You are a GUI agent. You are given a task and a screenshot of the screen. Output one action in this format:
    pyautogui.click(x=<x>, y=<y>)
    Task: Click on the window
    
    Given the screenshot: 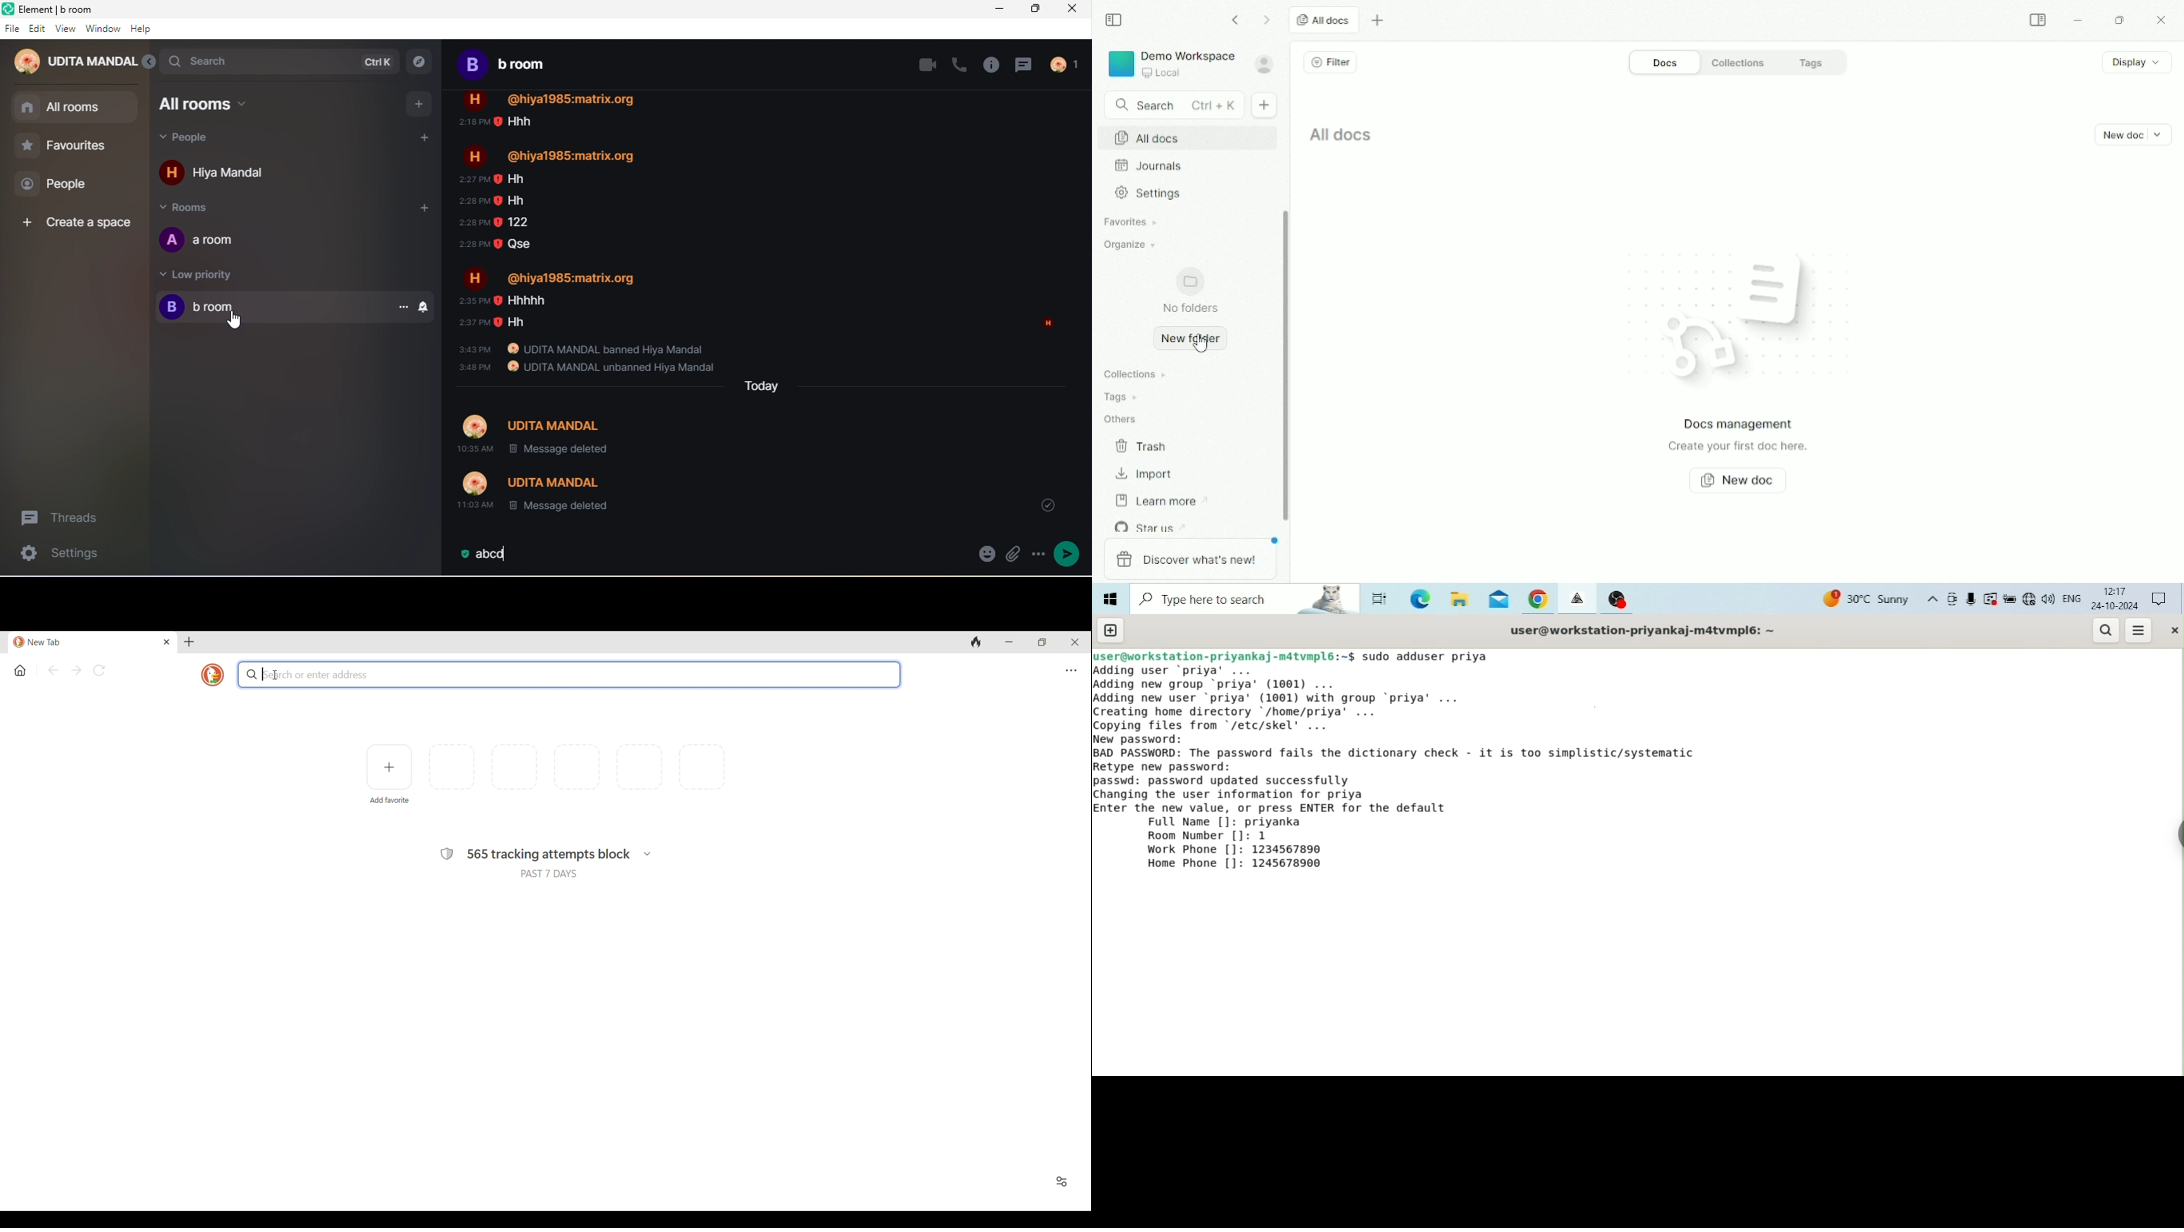 What is the action you would take?
    pyautogui.click(x=103, y=30)
    